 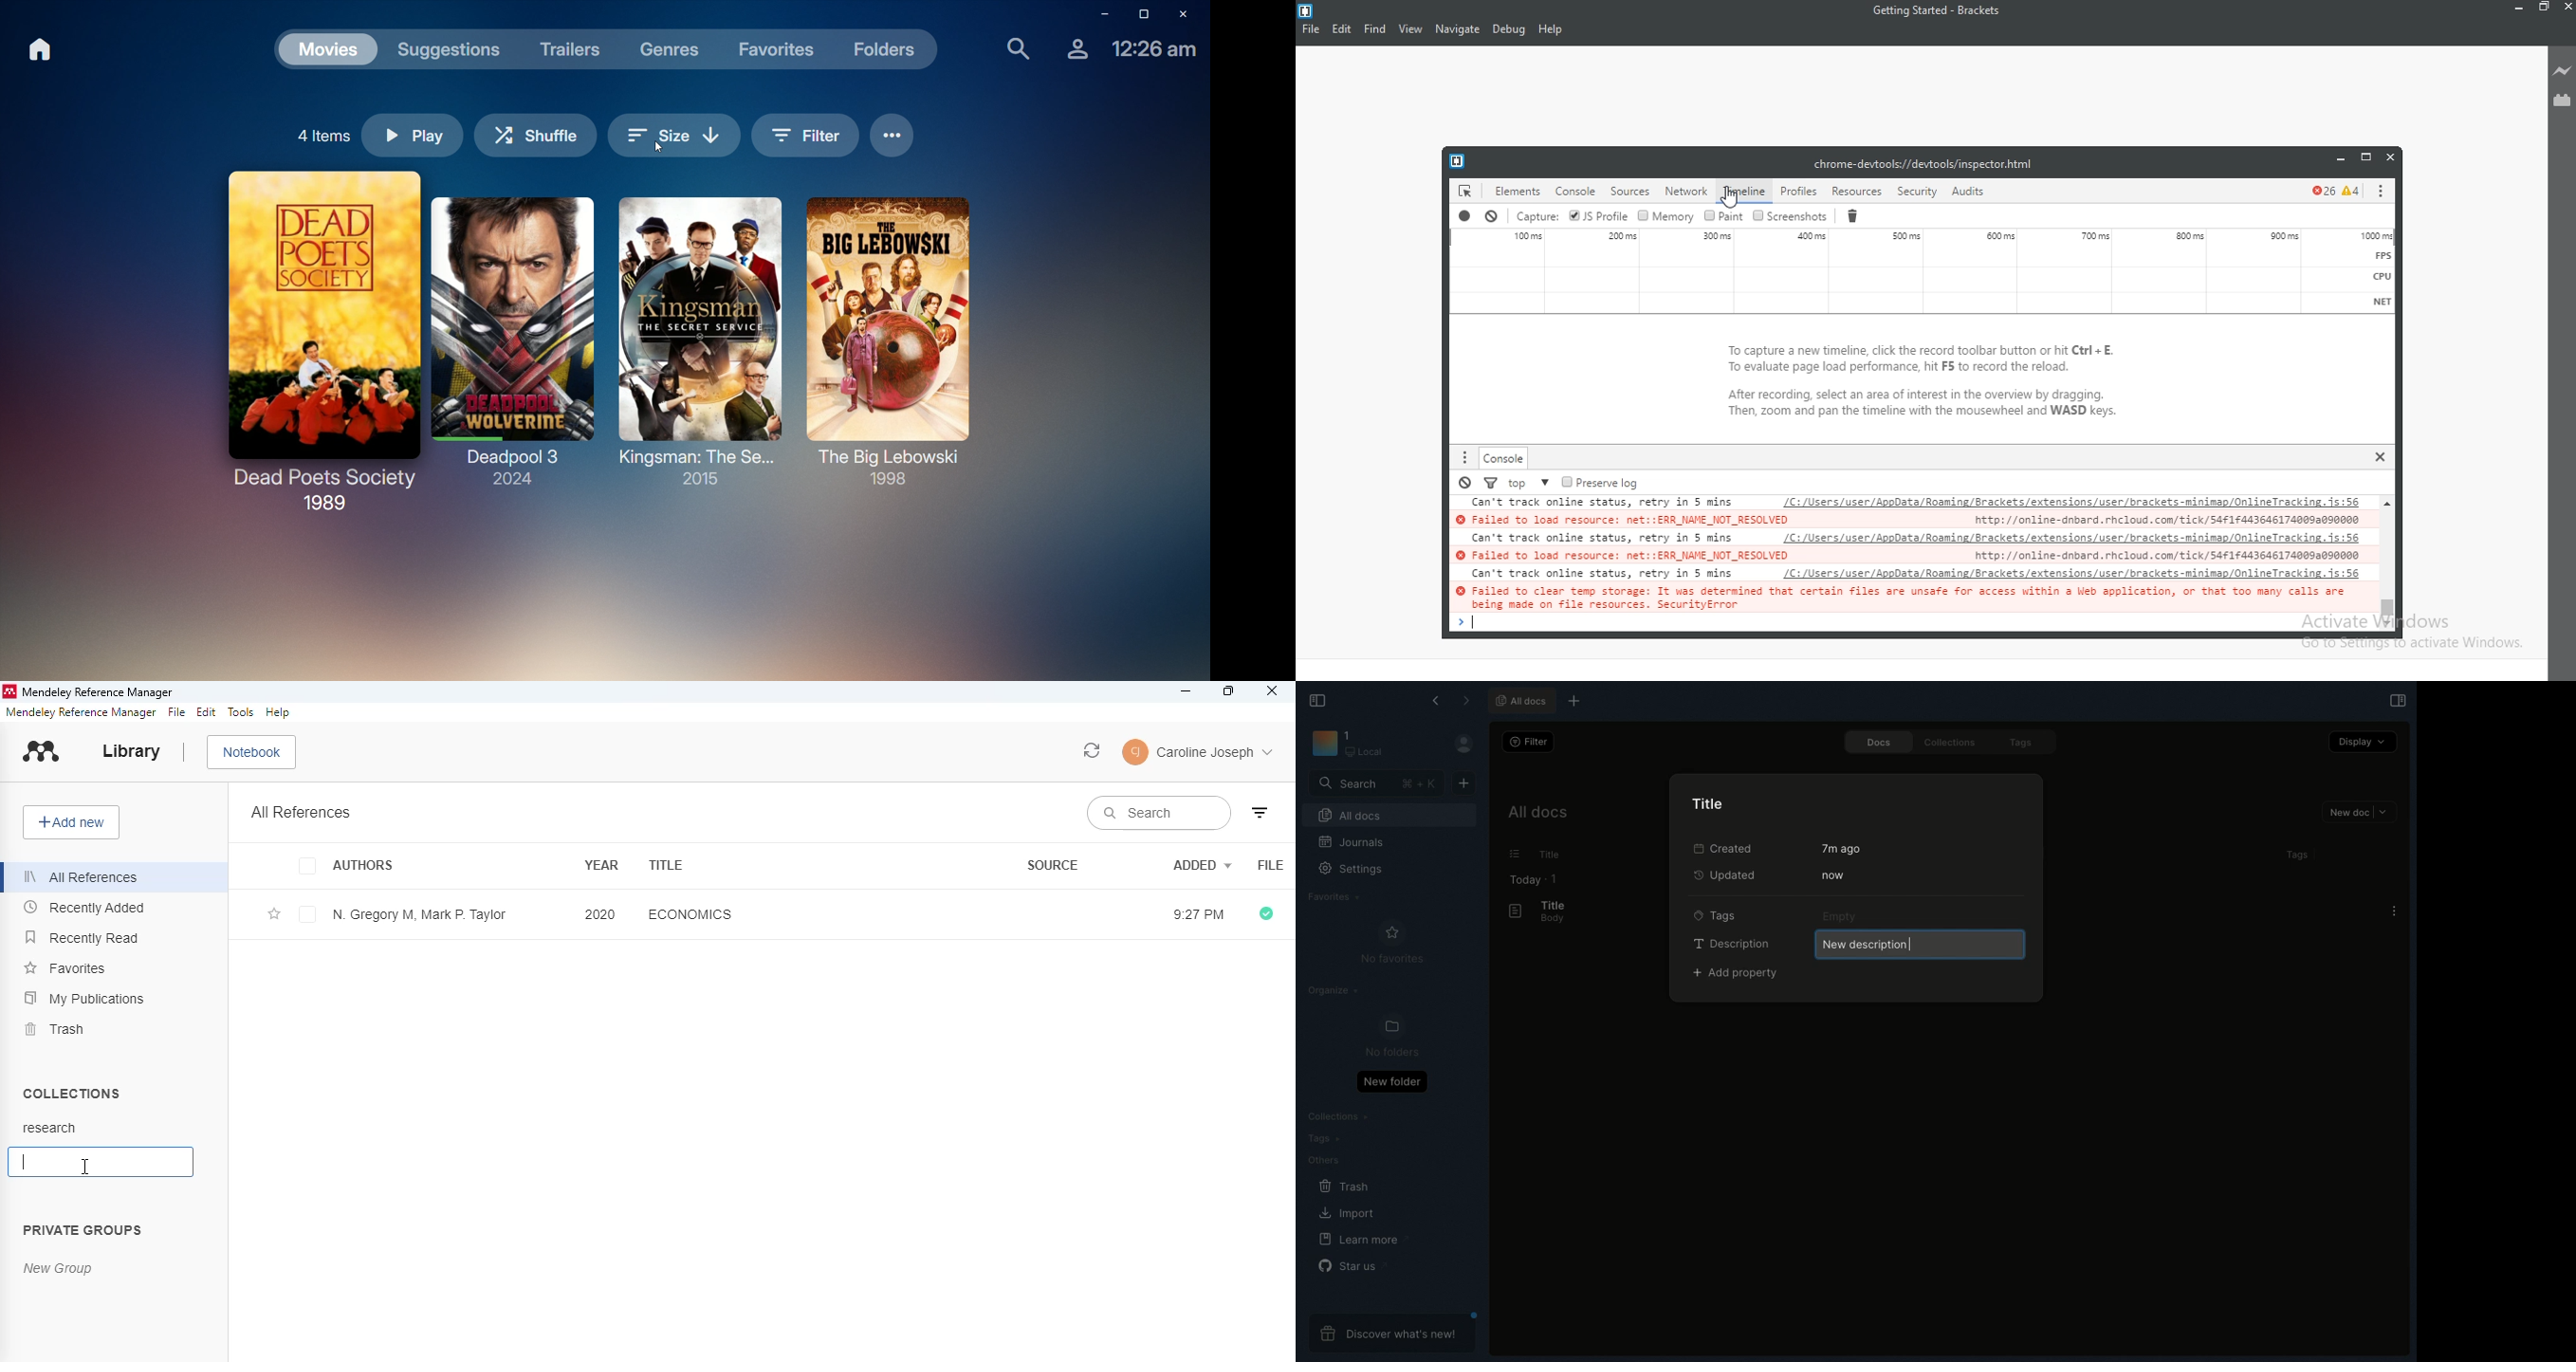 I want to click on Minimise, so click(x=2520, y=8).